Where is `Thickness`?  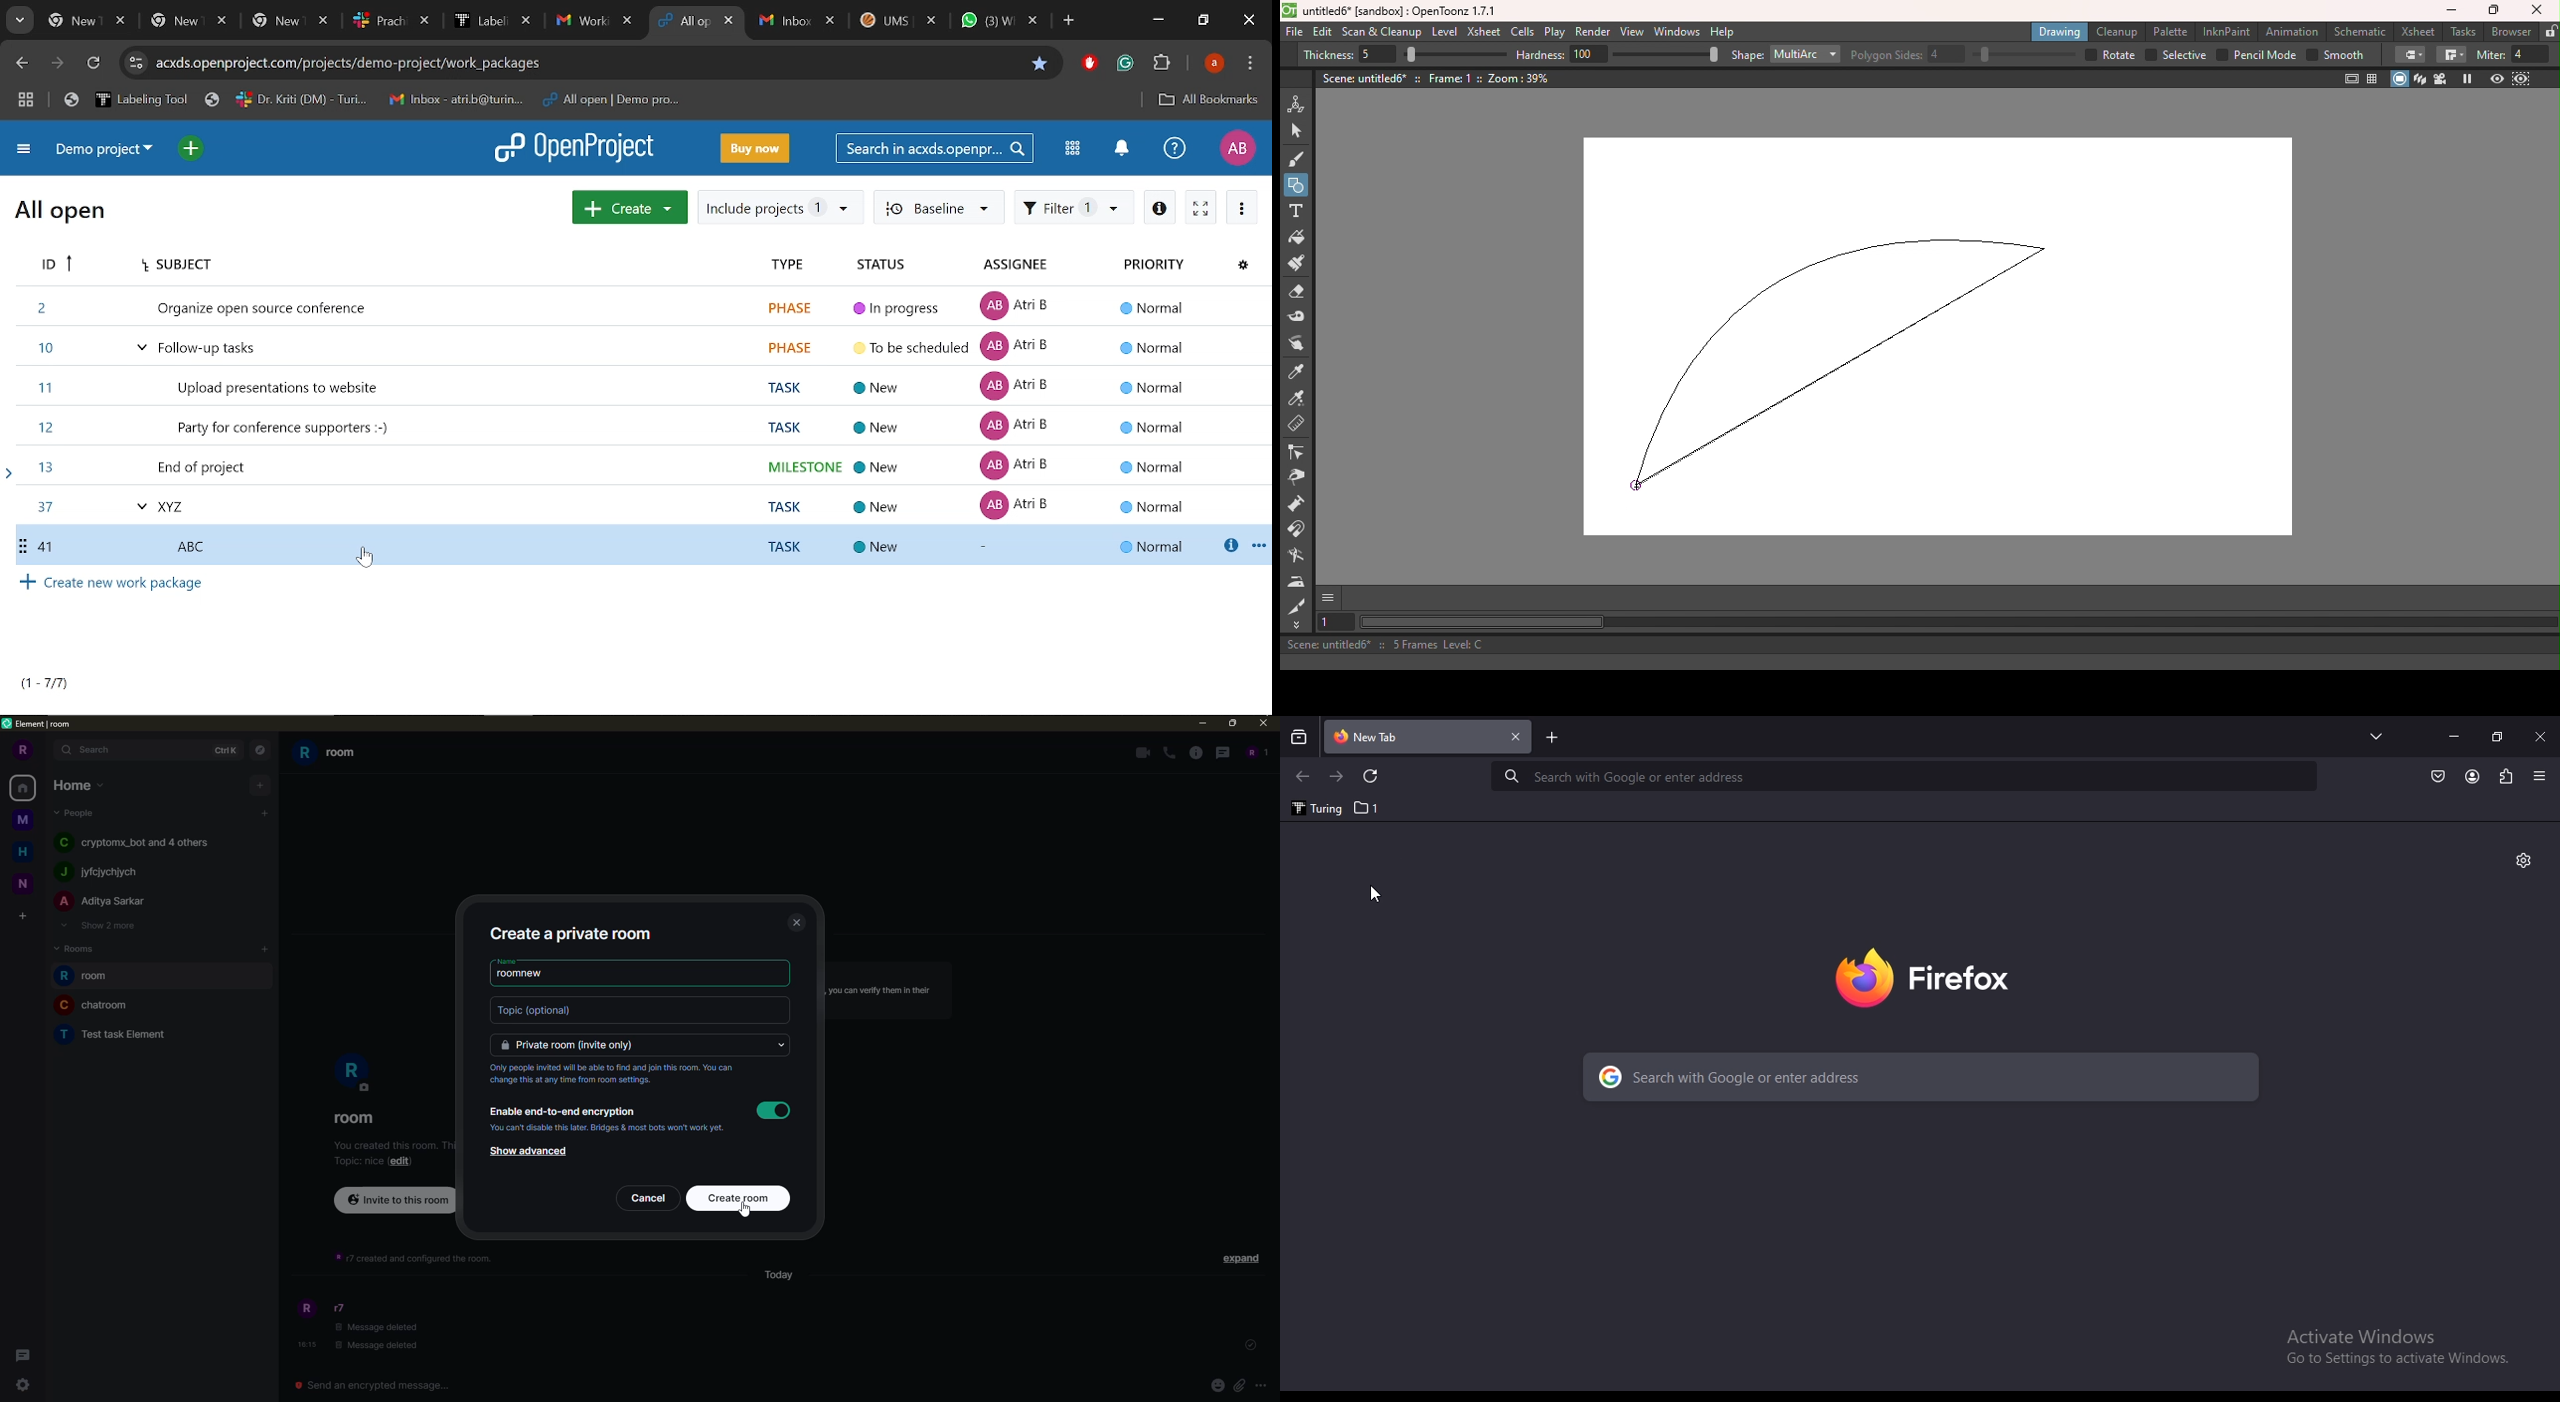
Thickness is located at coordinates (1349, 55).